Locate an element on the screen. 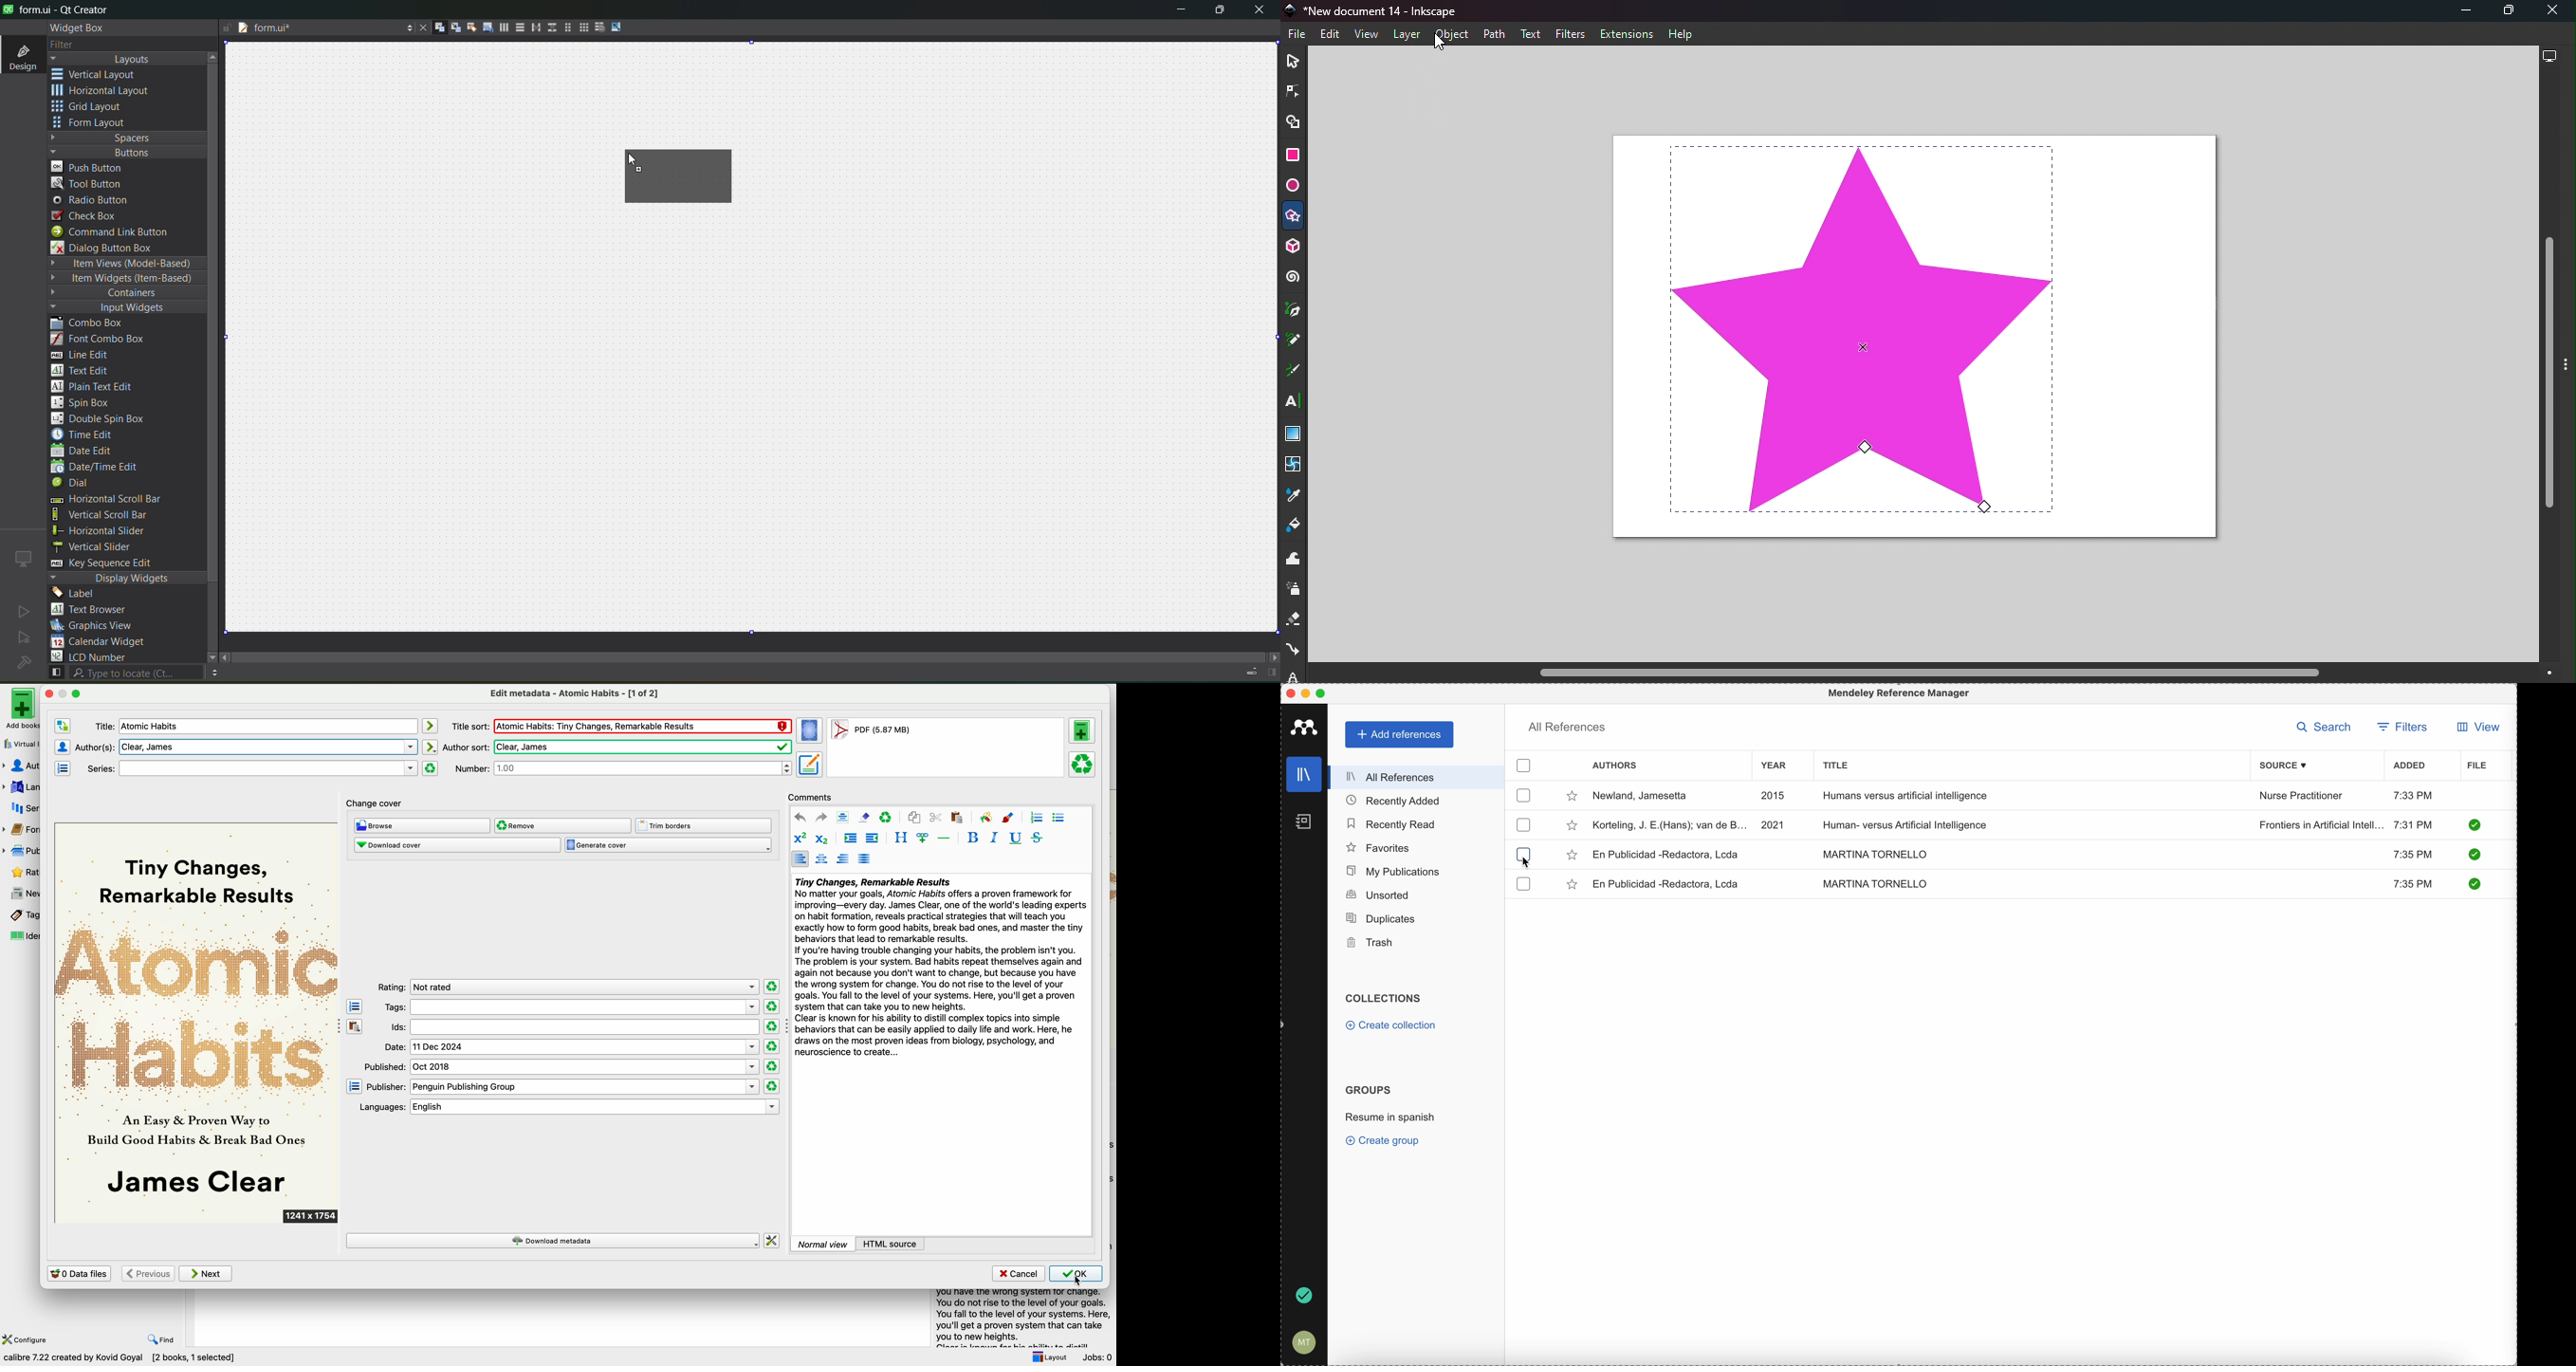 Image resolution: width=2576 pixels, height=1372 pixels. Frontiers in Artificial Intelligence is located at coordinates (2322, 825).